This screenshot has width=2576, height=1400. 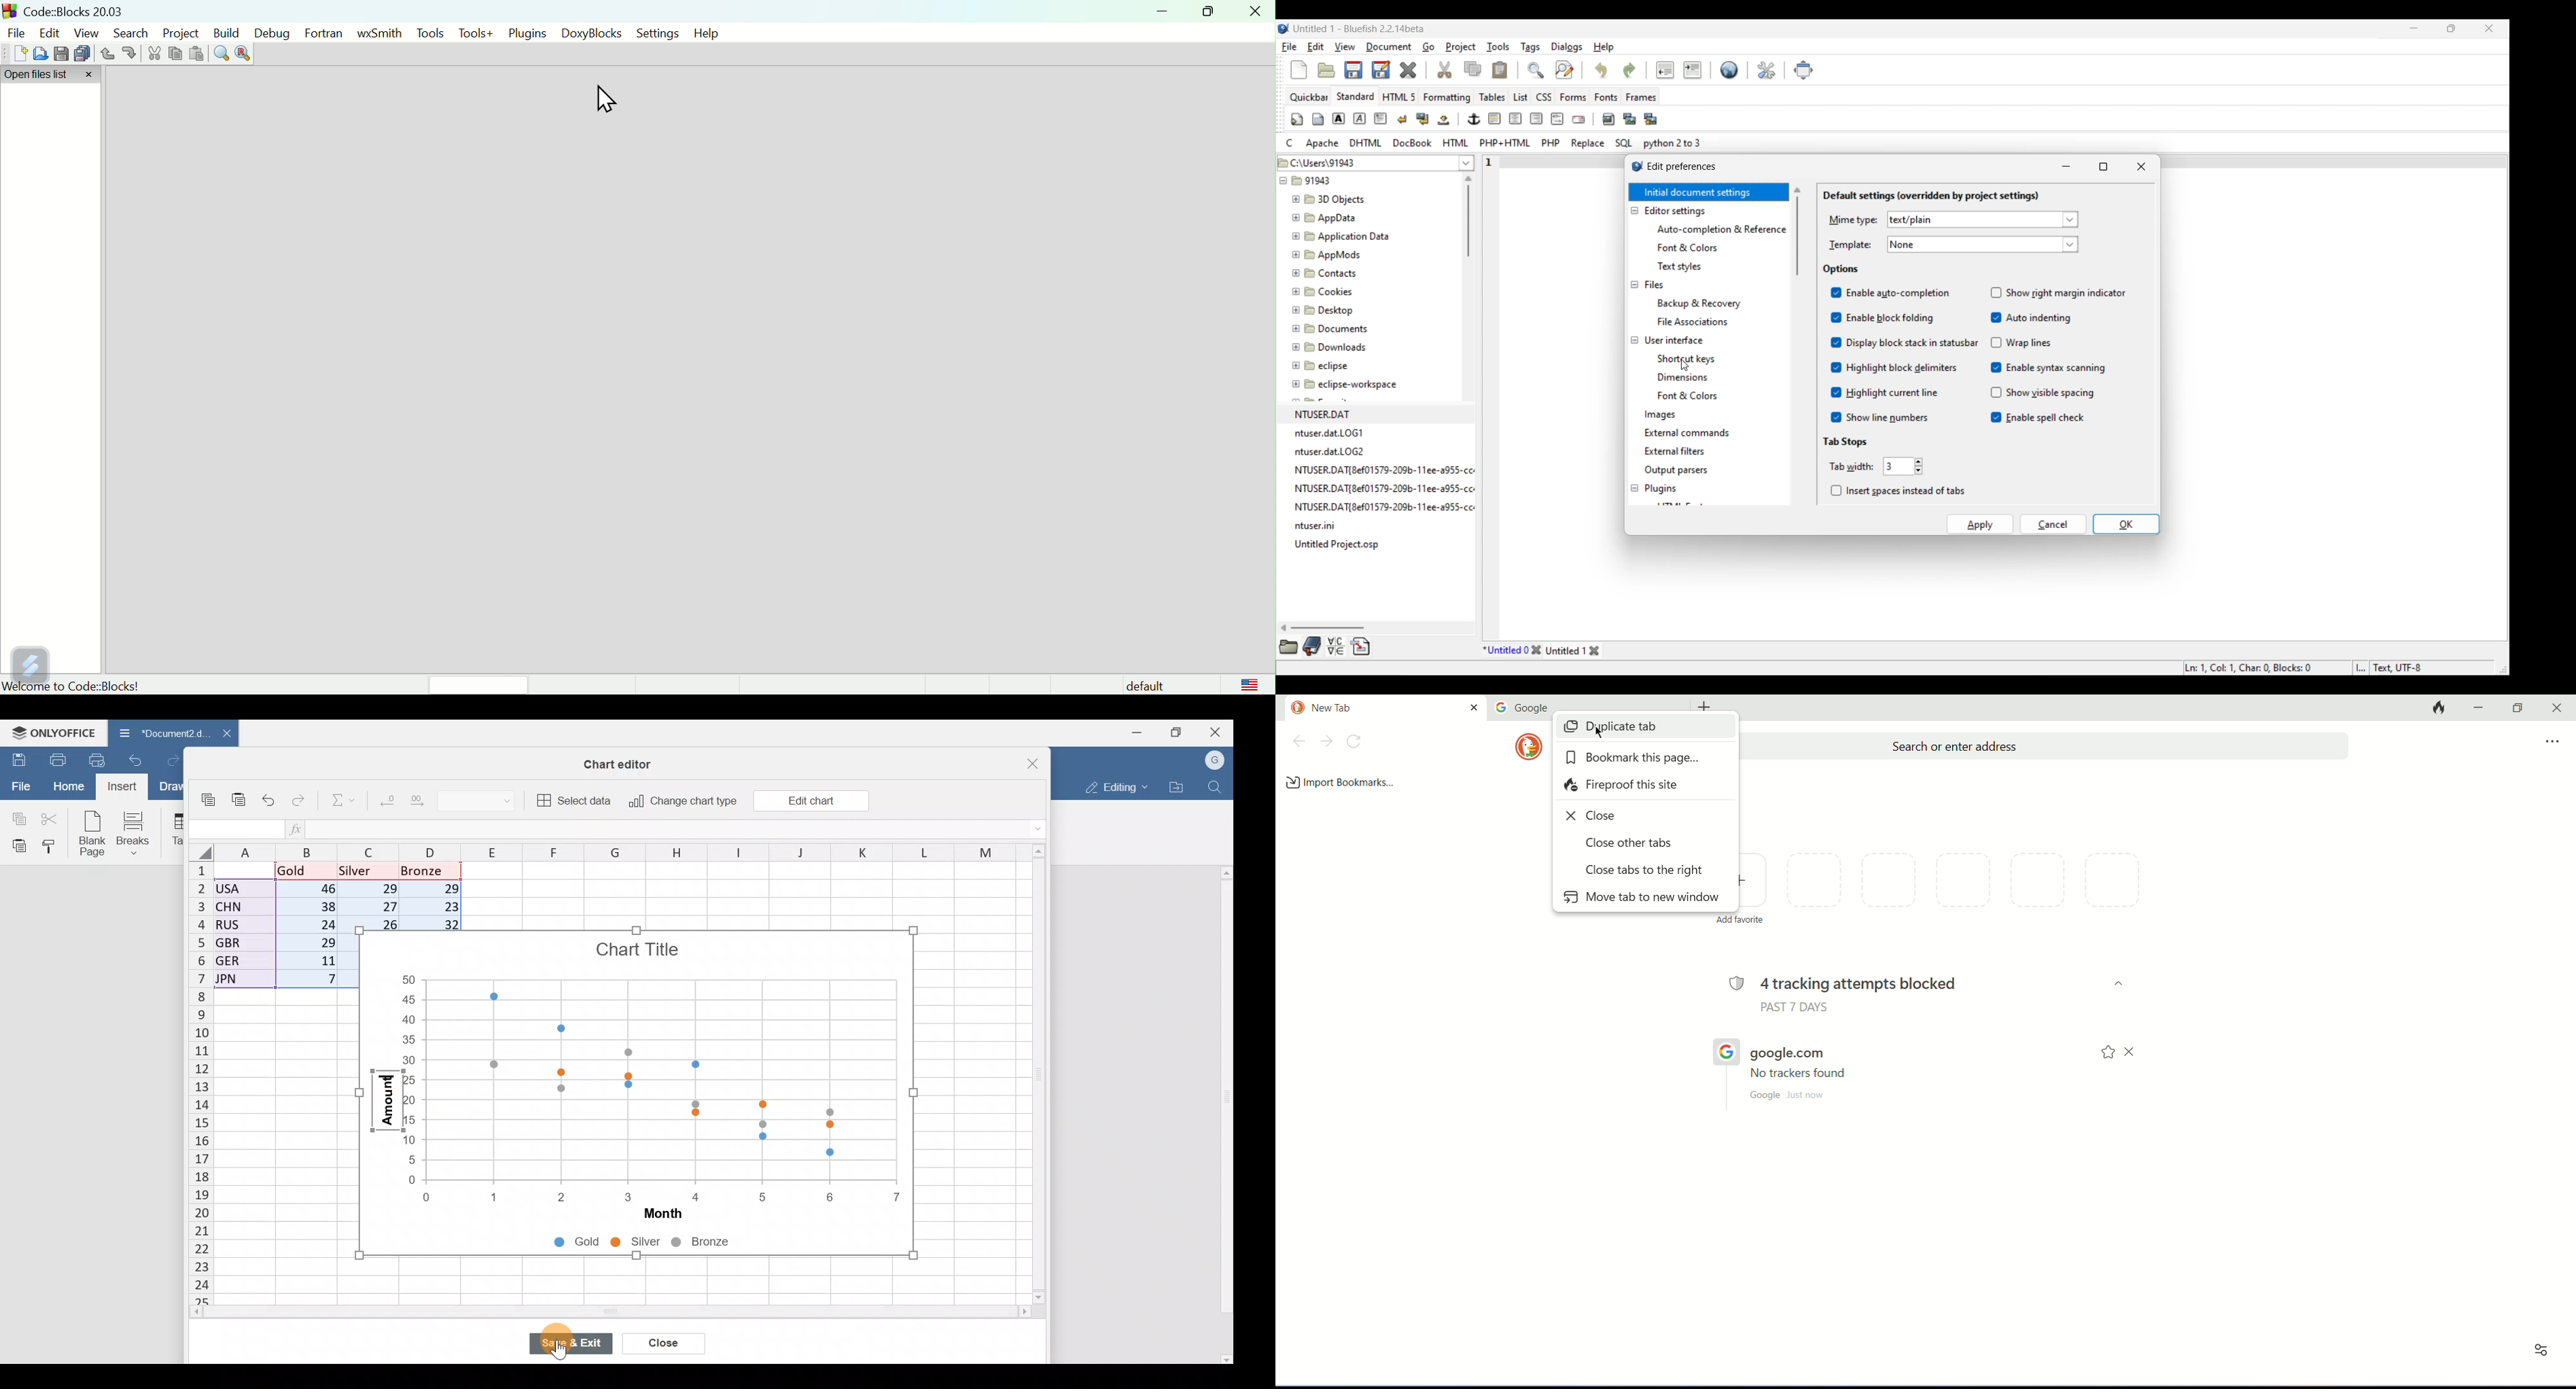 I want to click on minimise, so click(x=1163, y=11).